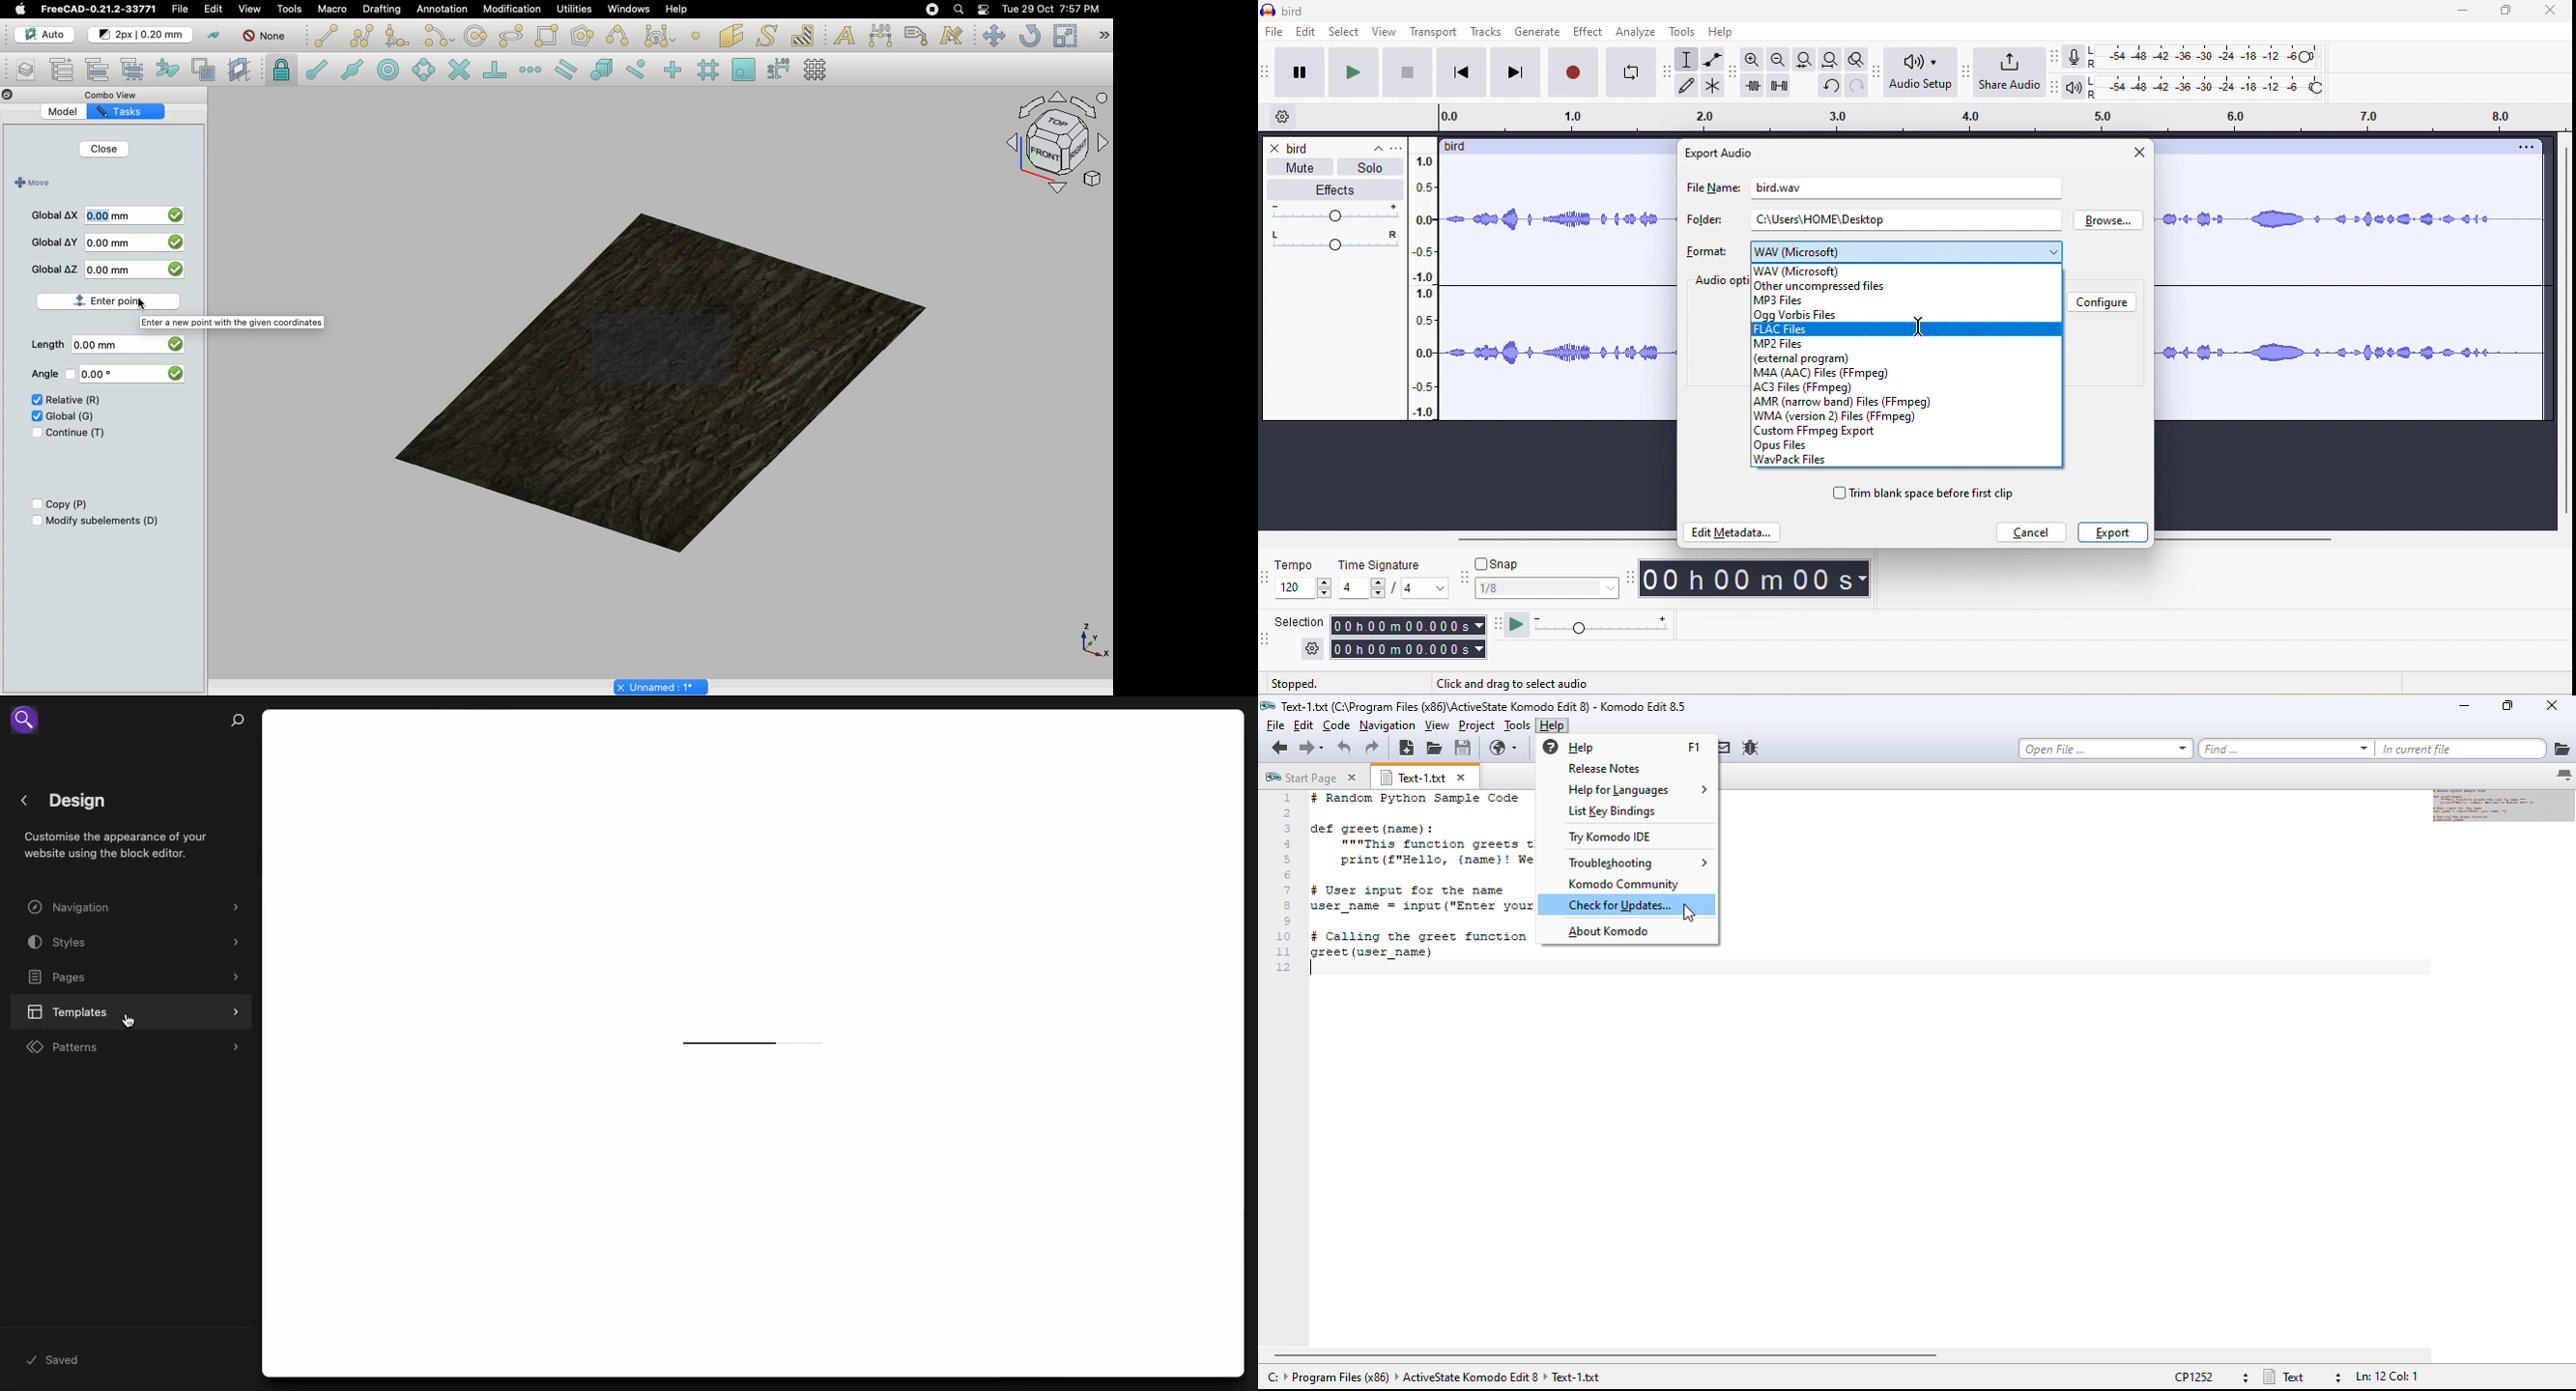  What do you see at coordinates (2213, 89) in the screenshot?
I see `playback level` at bounding box center [2213, 89].